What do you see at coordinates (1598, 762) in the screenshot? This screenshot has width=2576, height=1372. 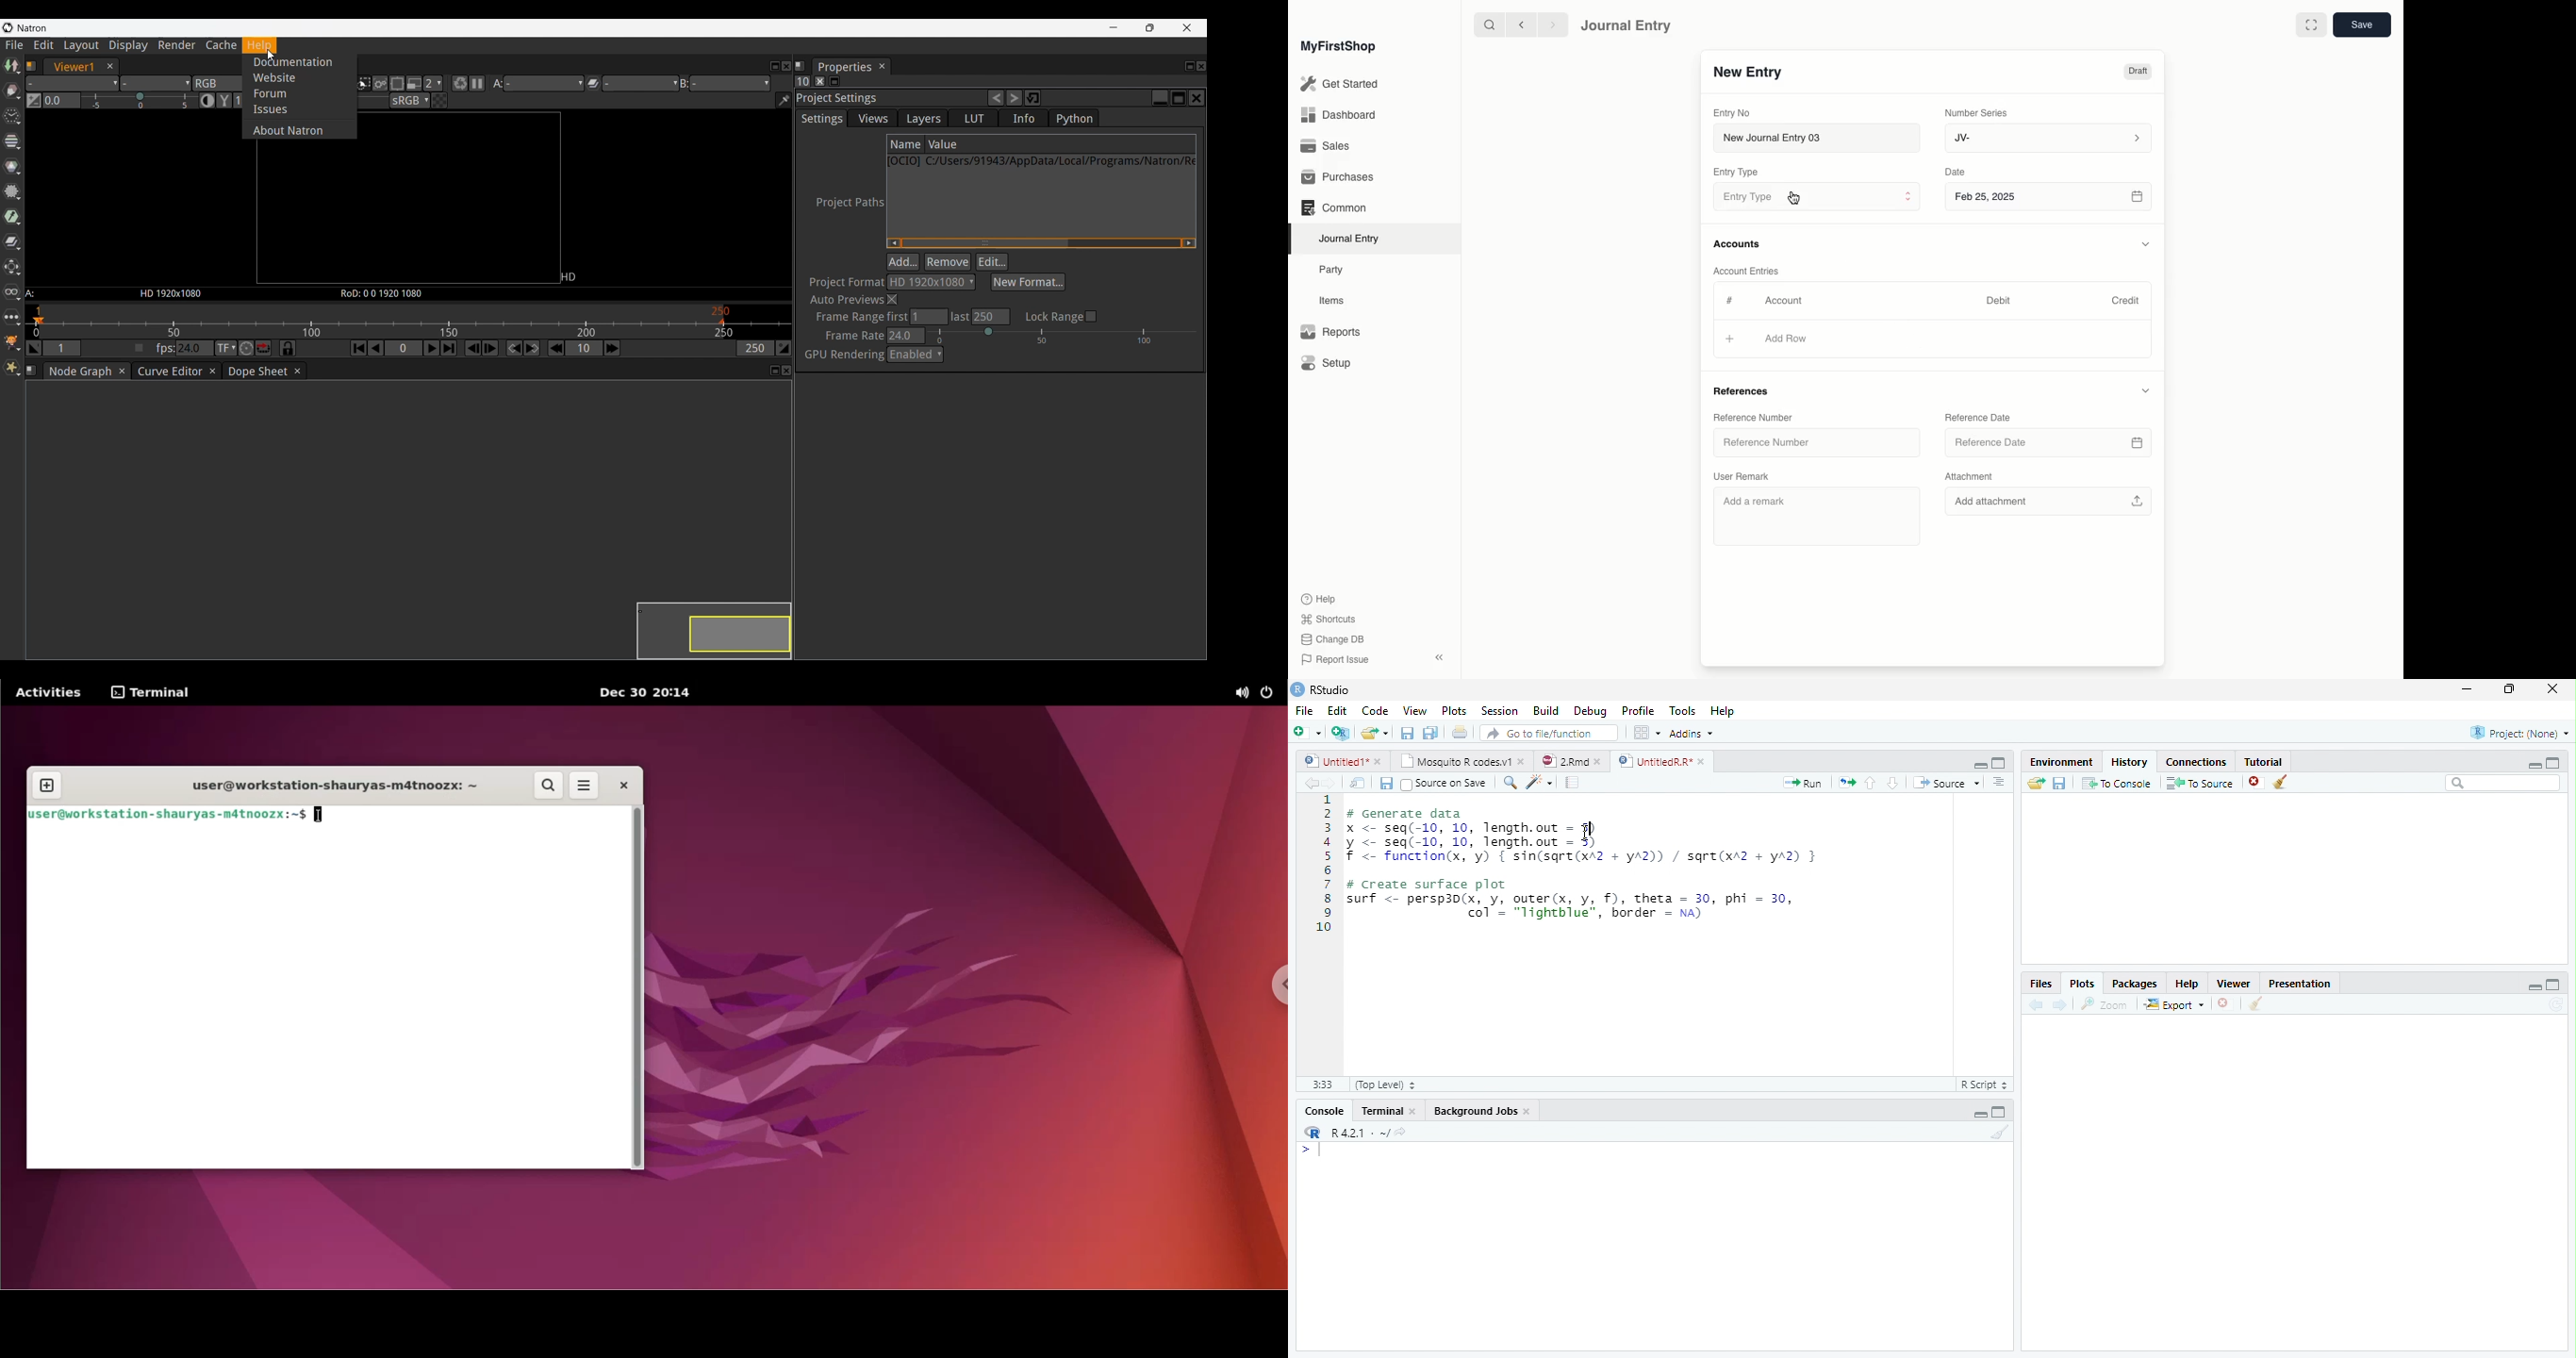 I see `close` at bounding box center [1598, 762].